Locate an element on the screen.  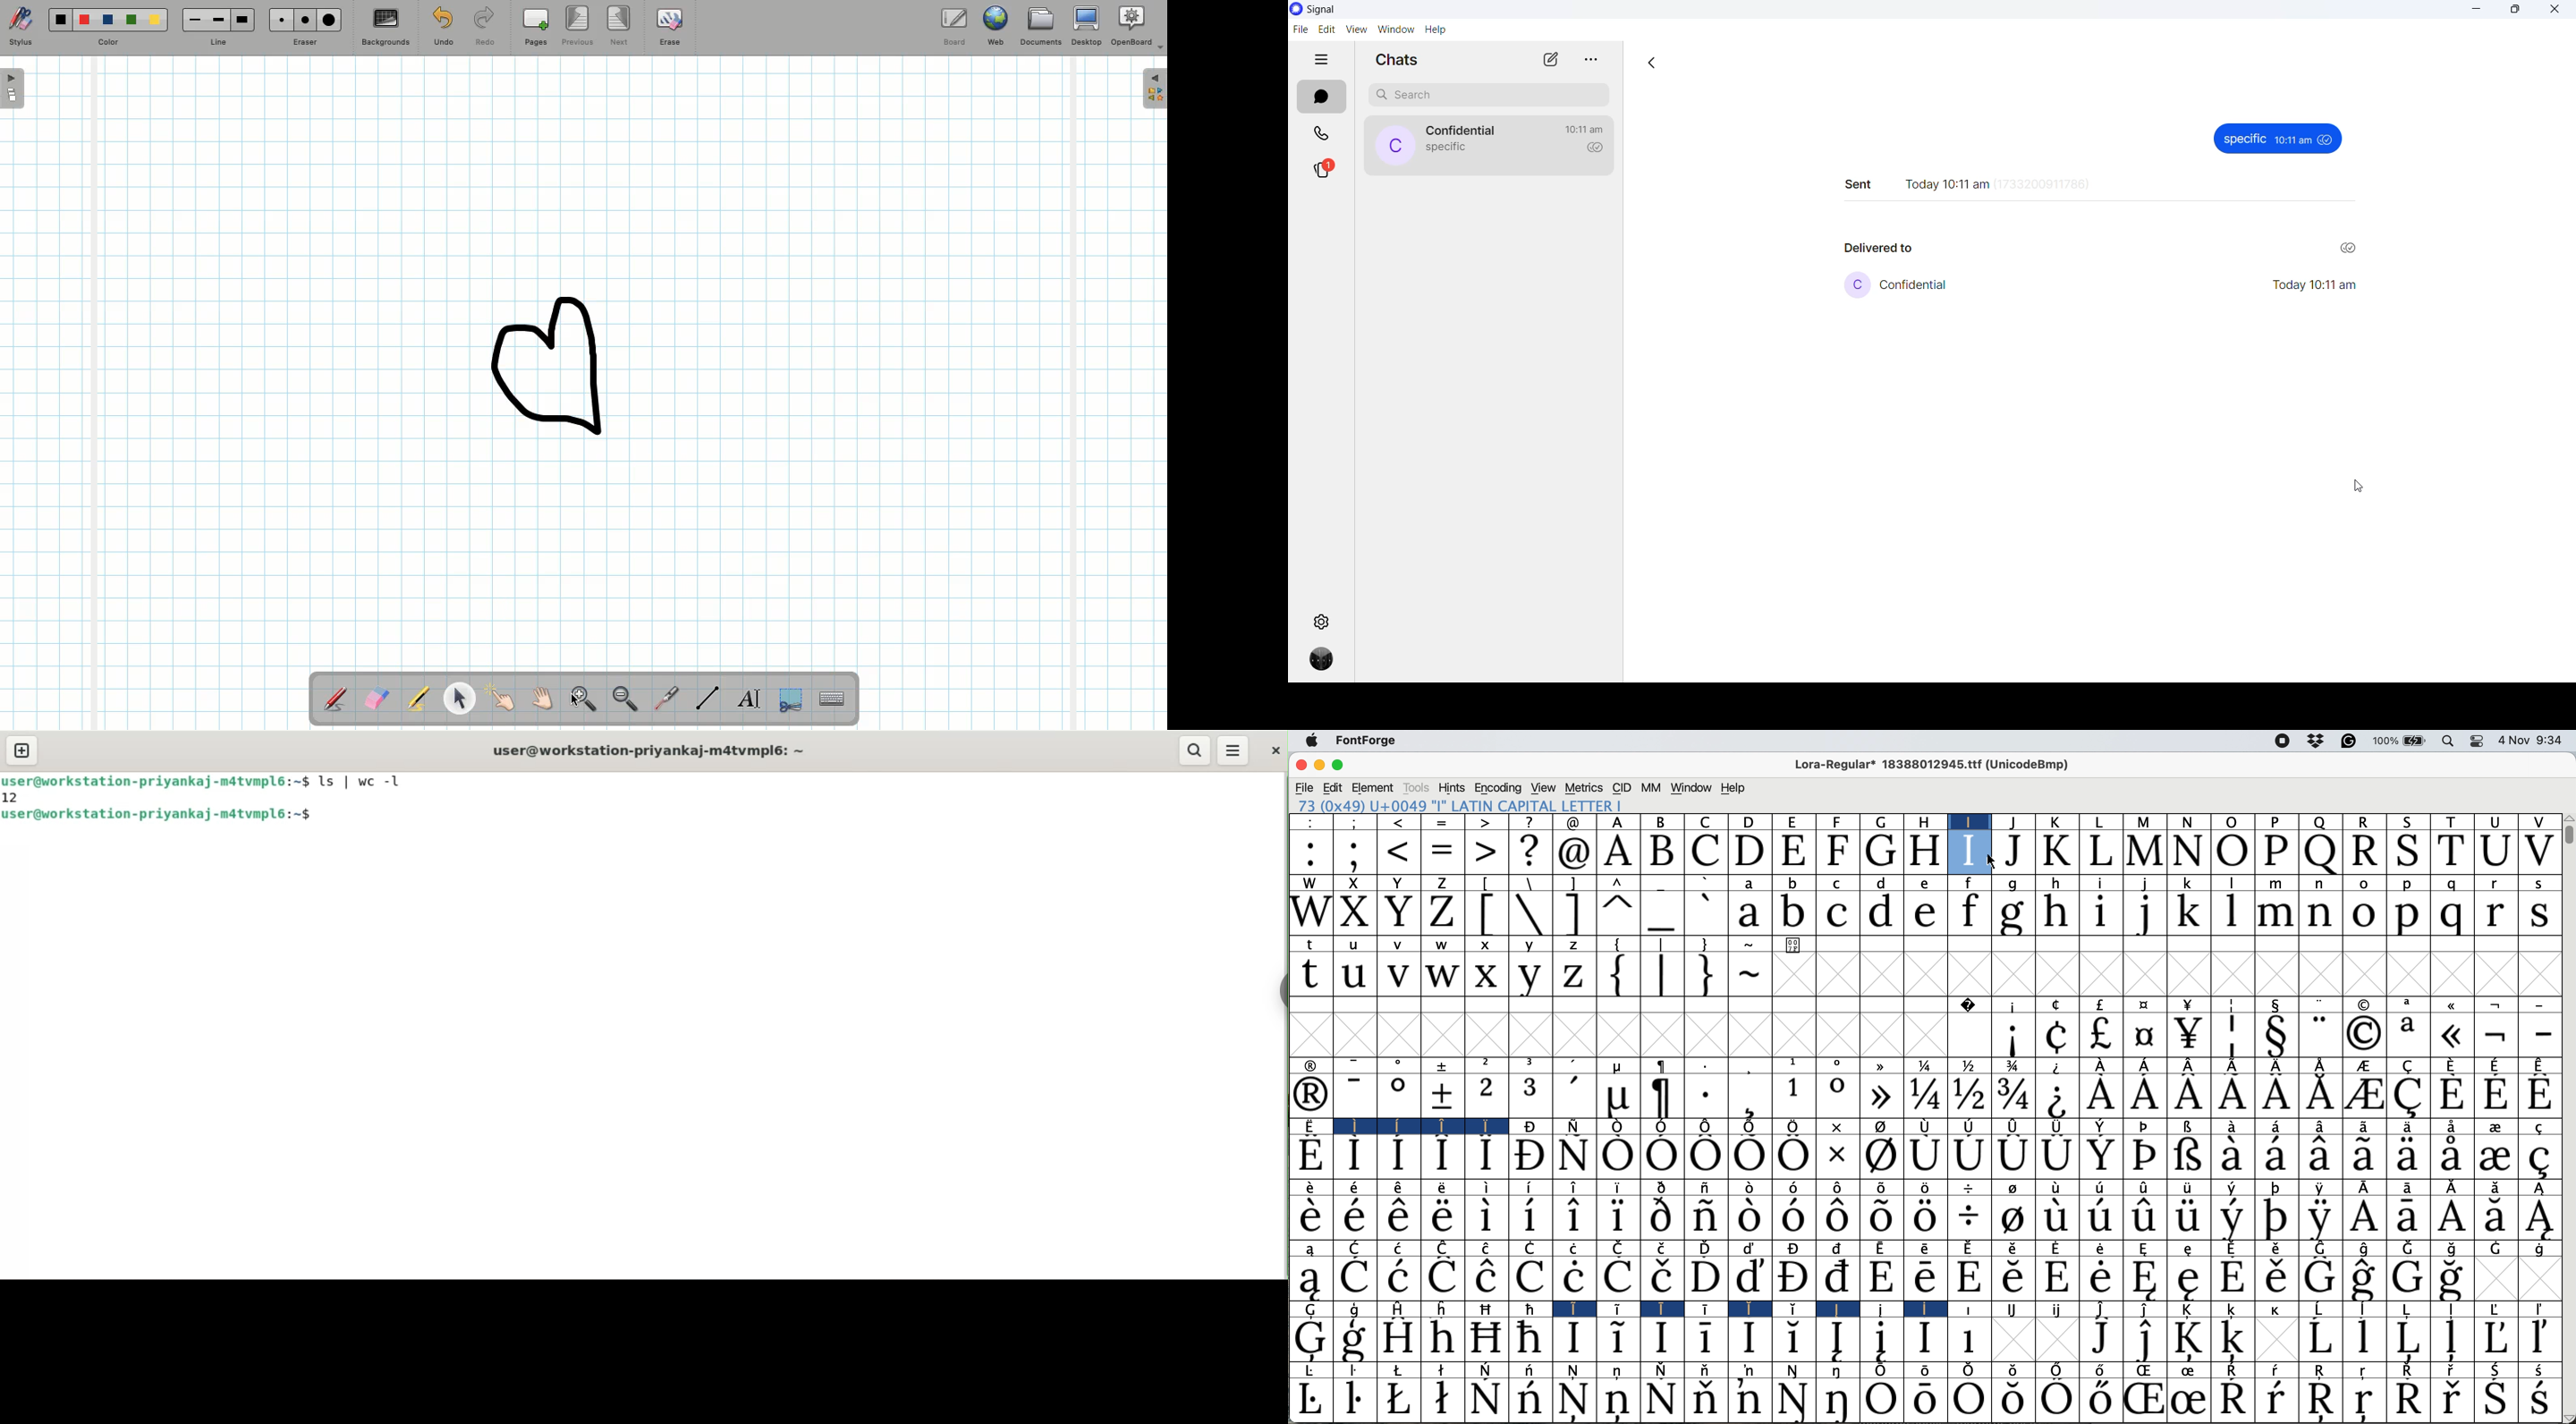
tools is located at coordinates (1415, 789).